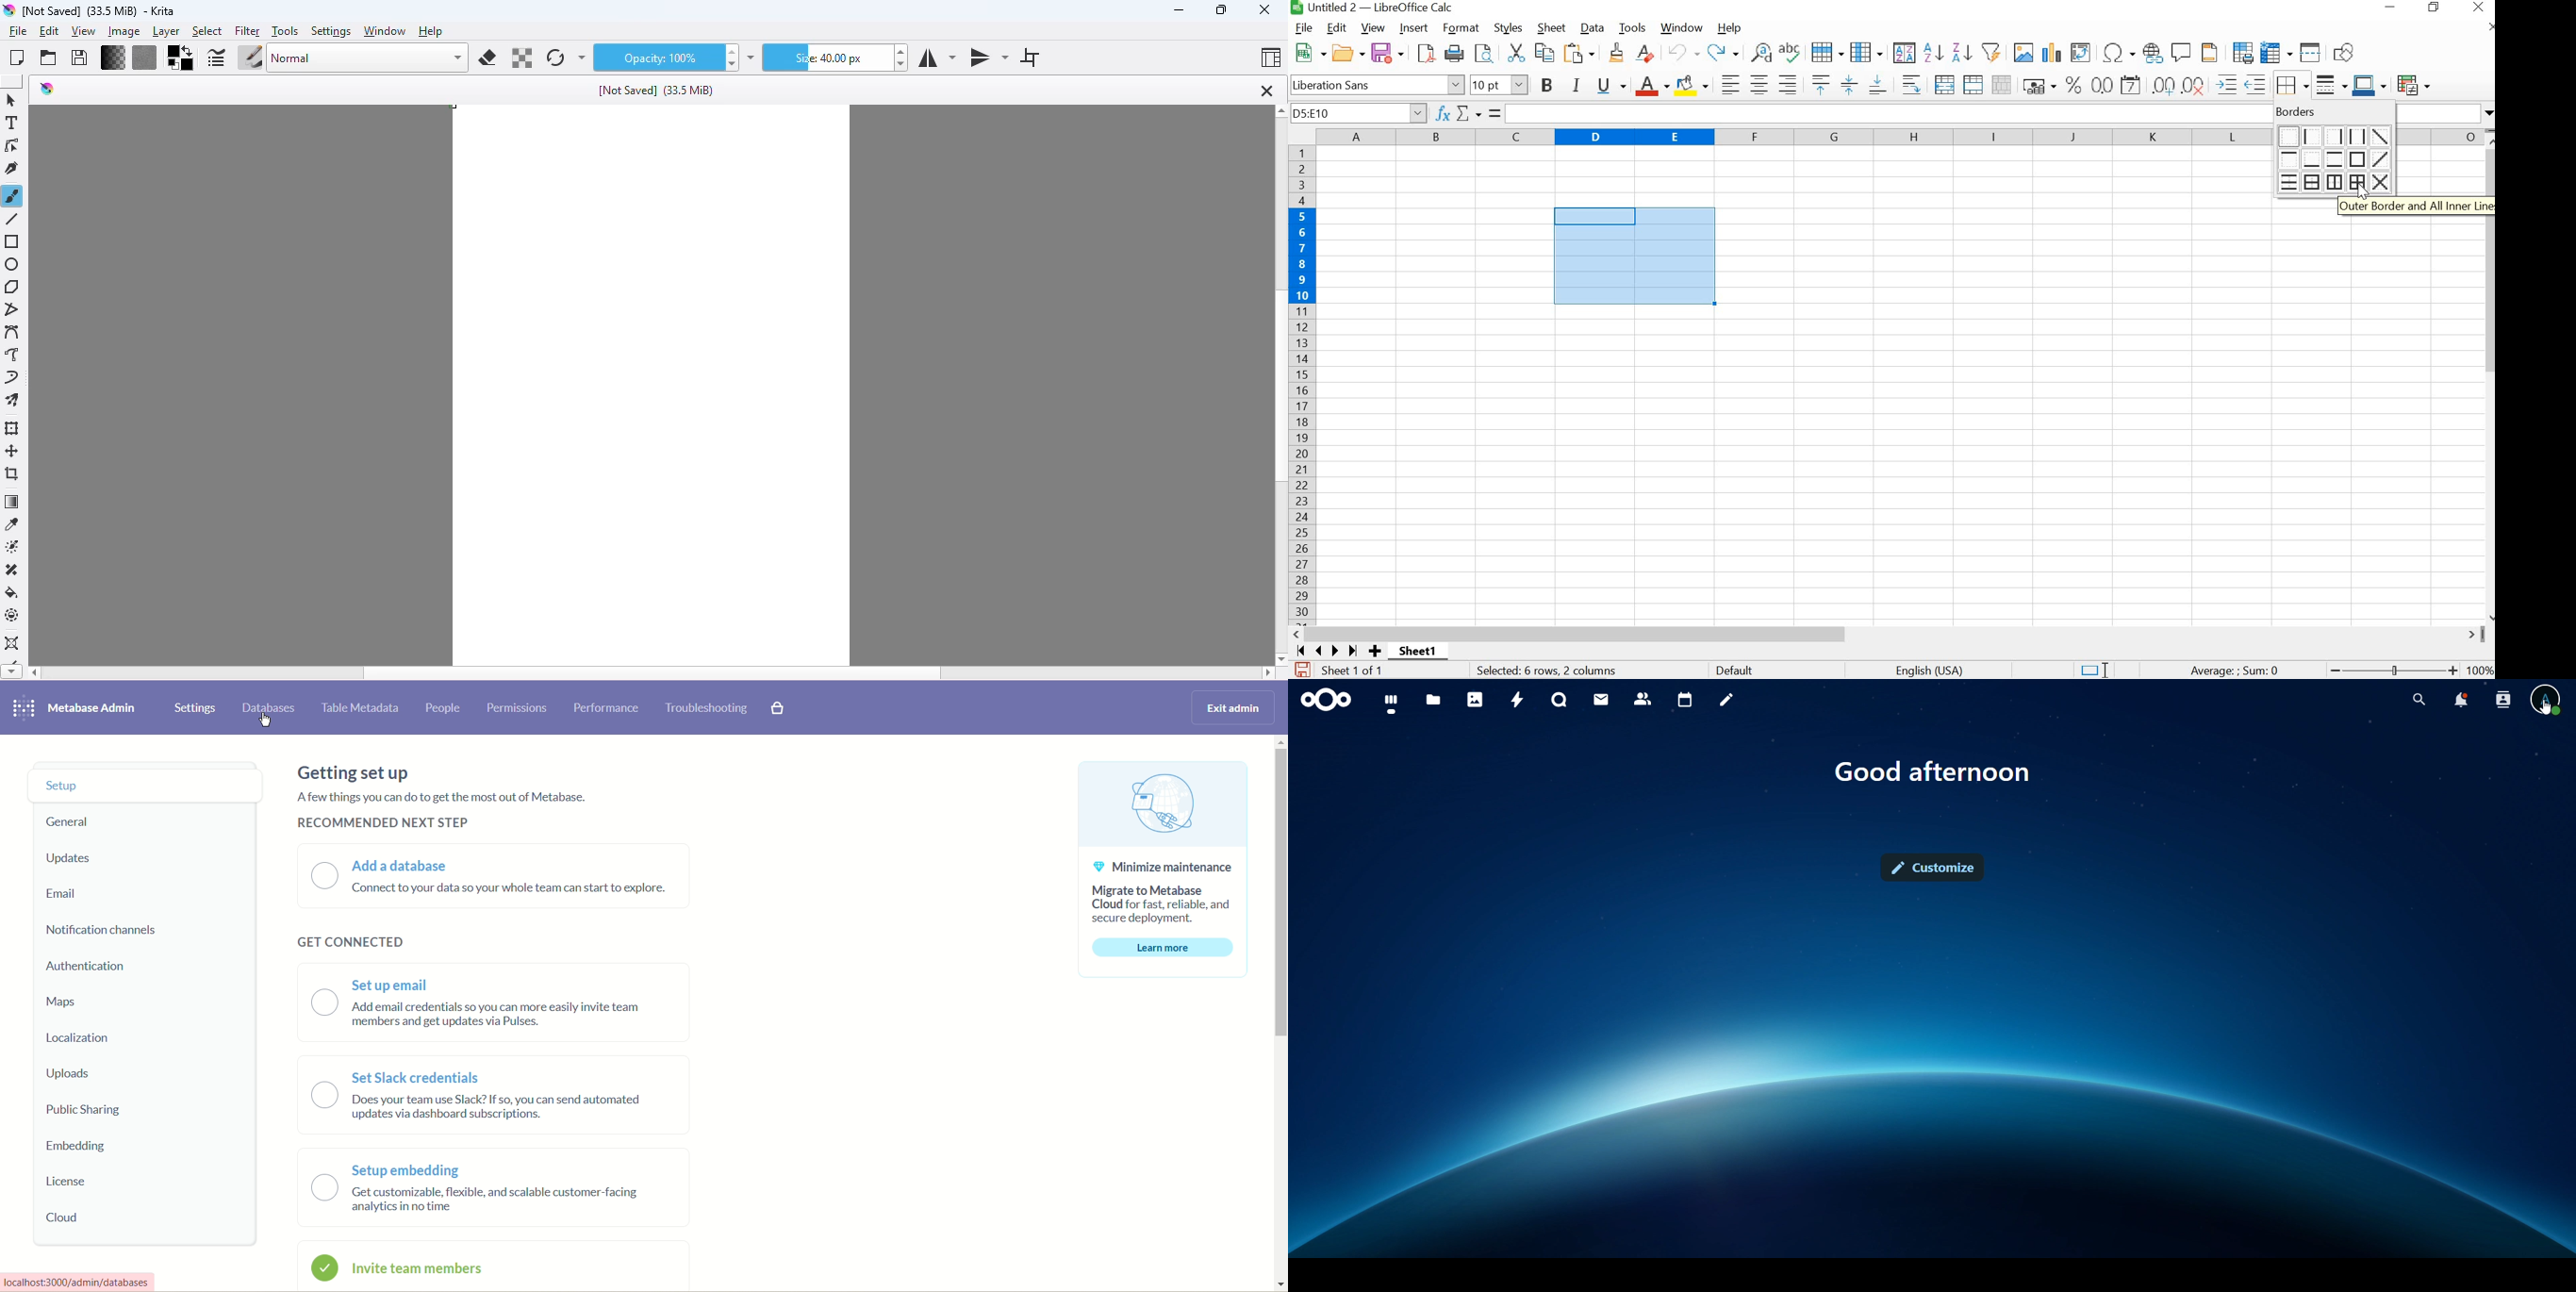 The width and height of the screenshot is (2576, 1316). I want to click on search contacts, so click(2504, 700).